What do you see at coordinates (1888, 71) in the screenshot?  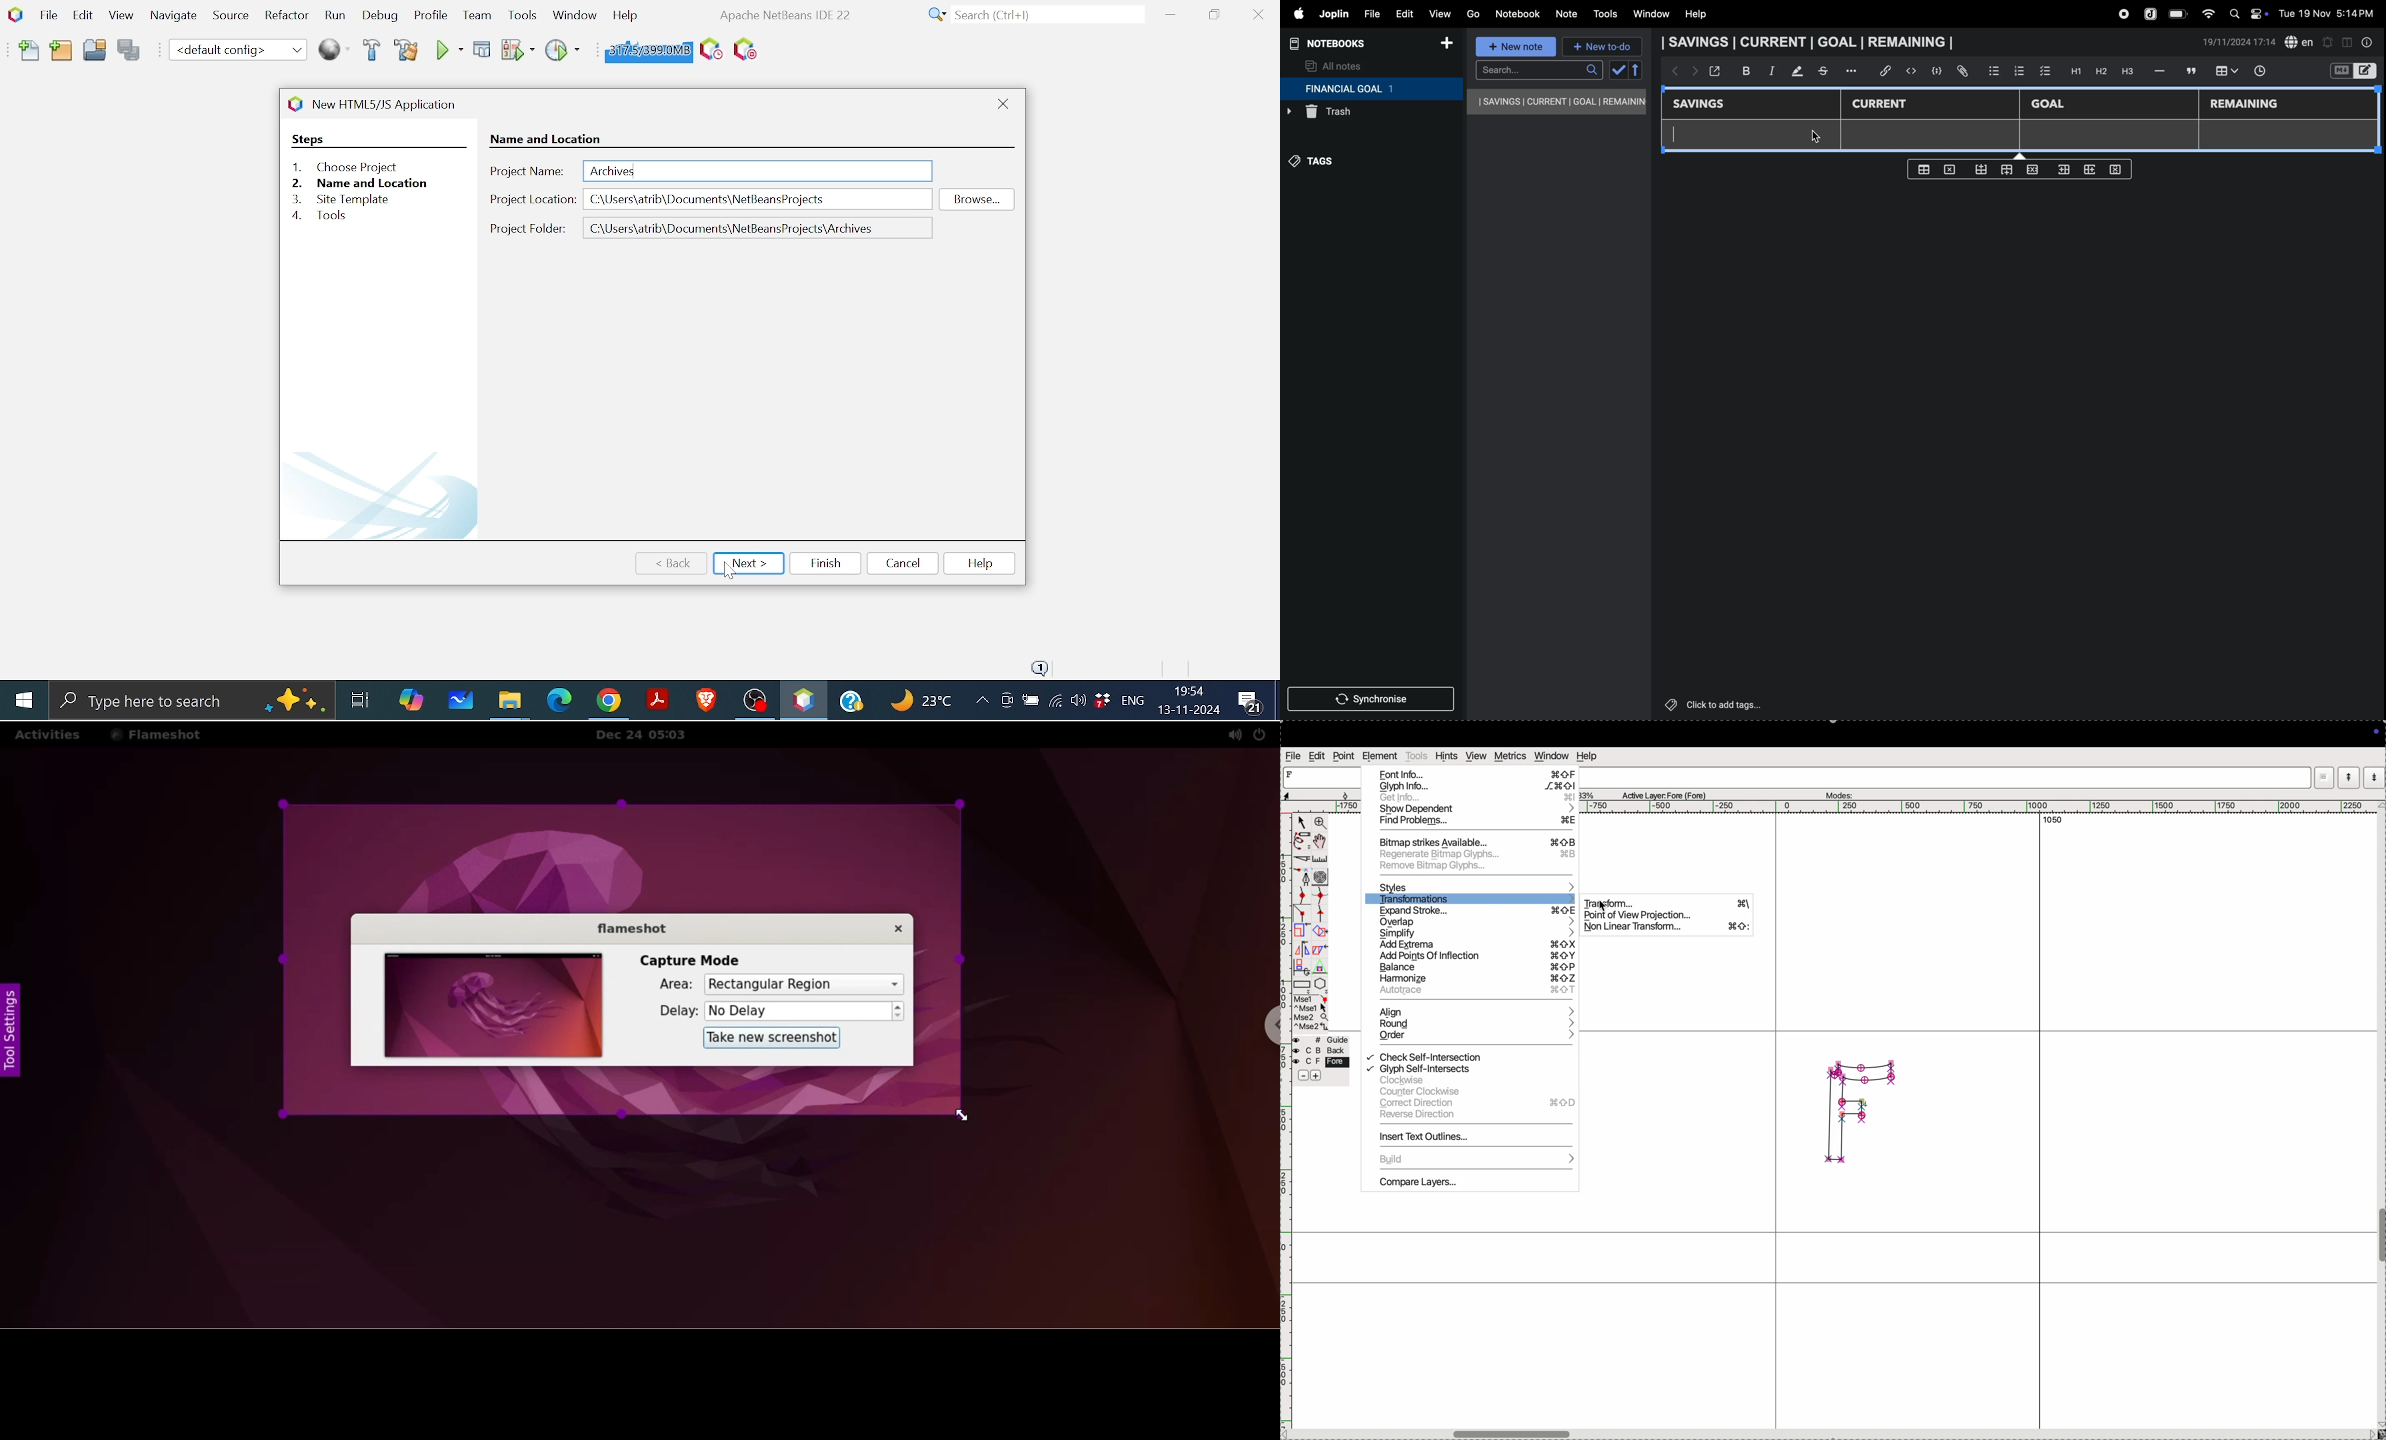 I see `hyper link` at bounding box center [1888, 71].